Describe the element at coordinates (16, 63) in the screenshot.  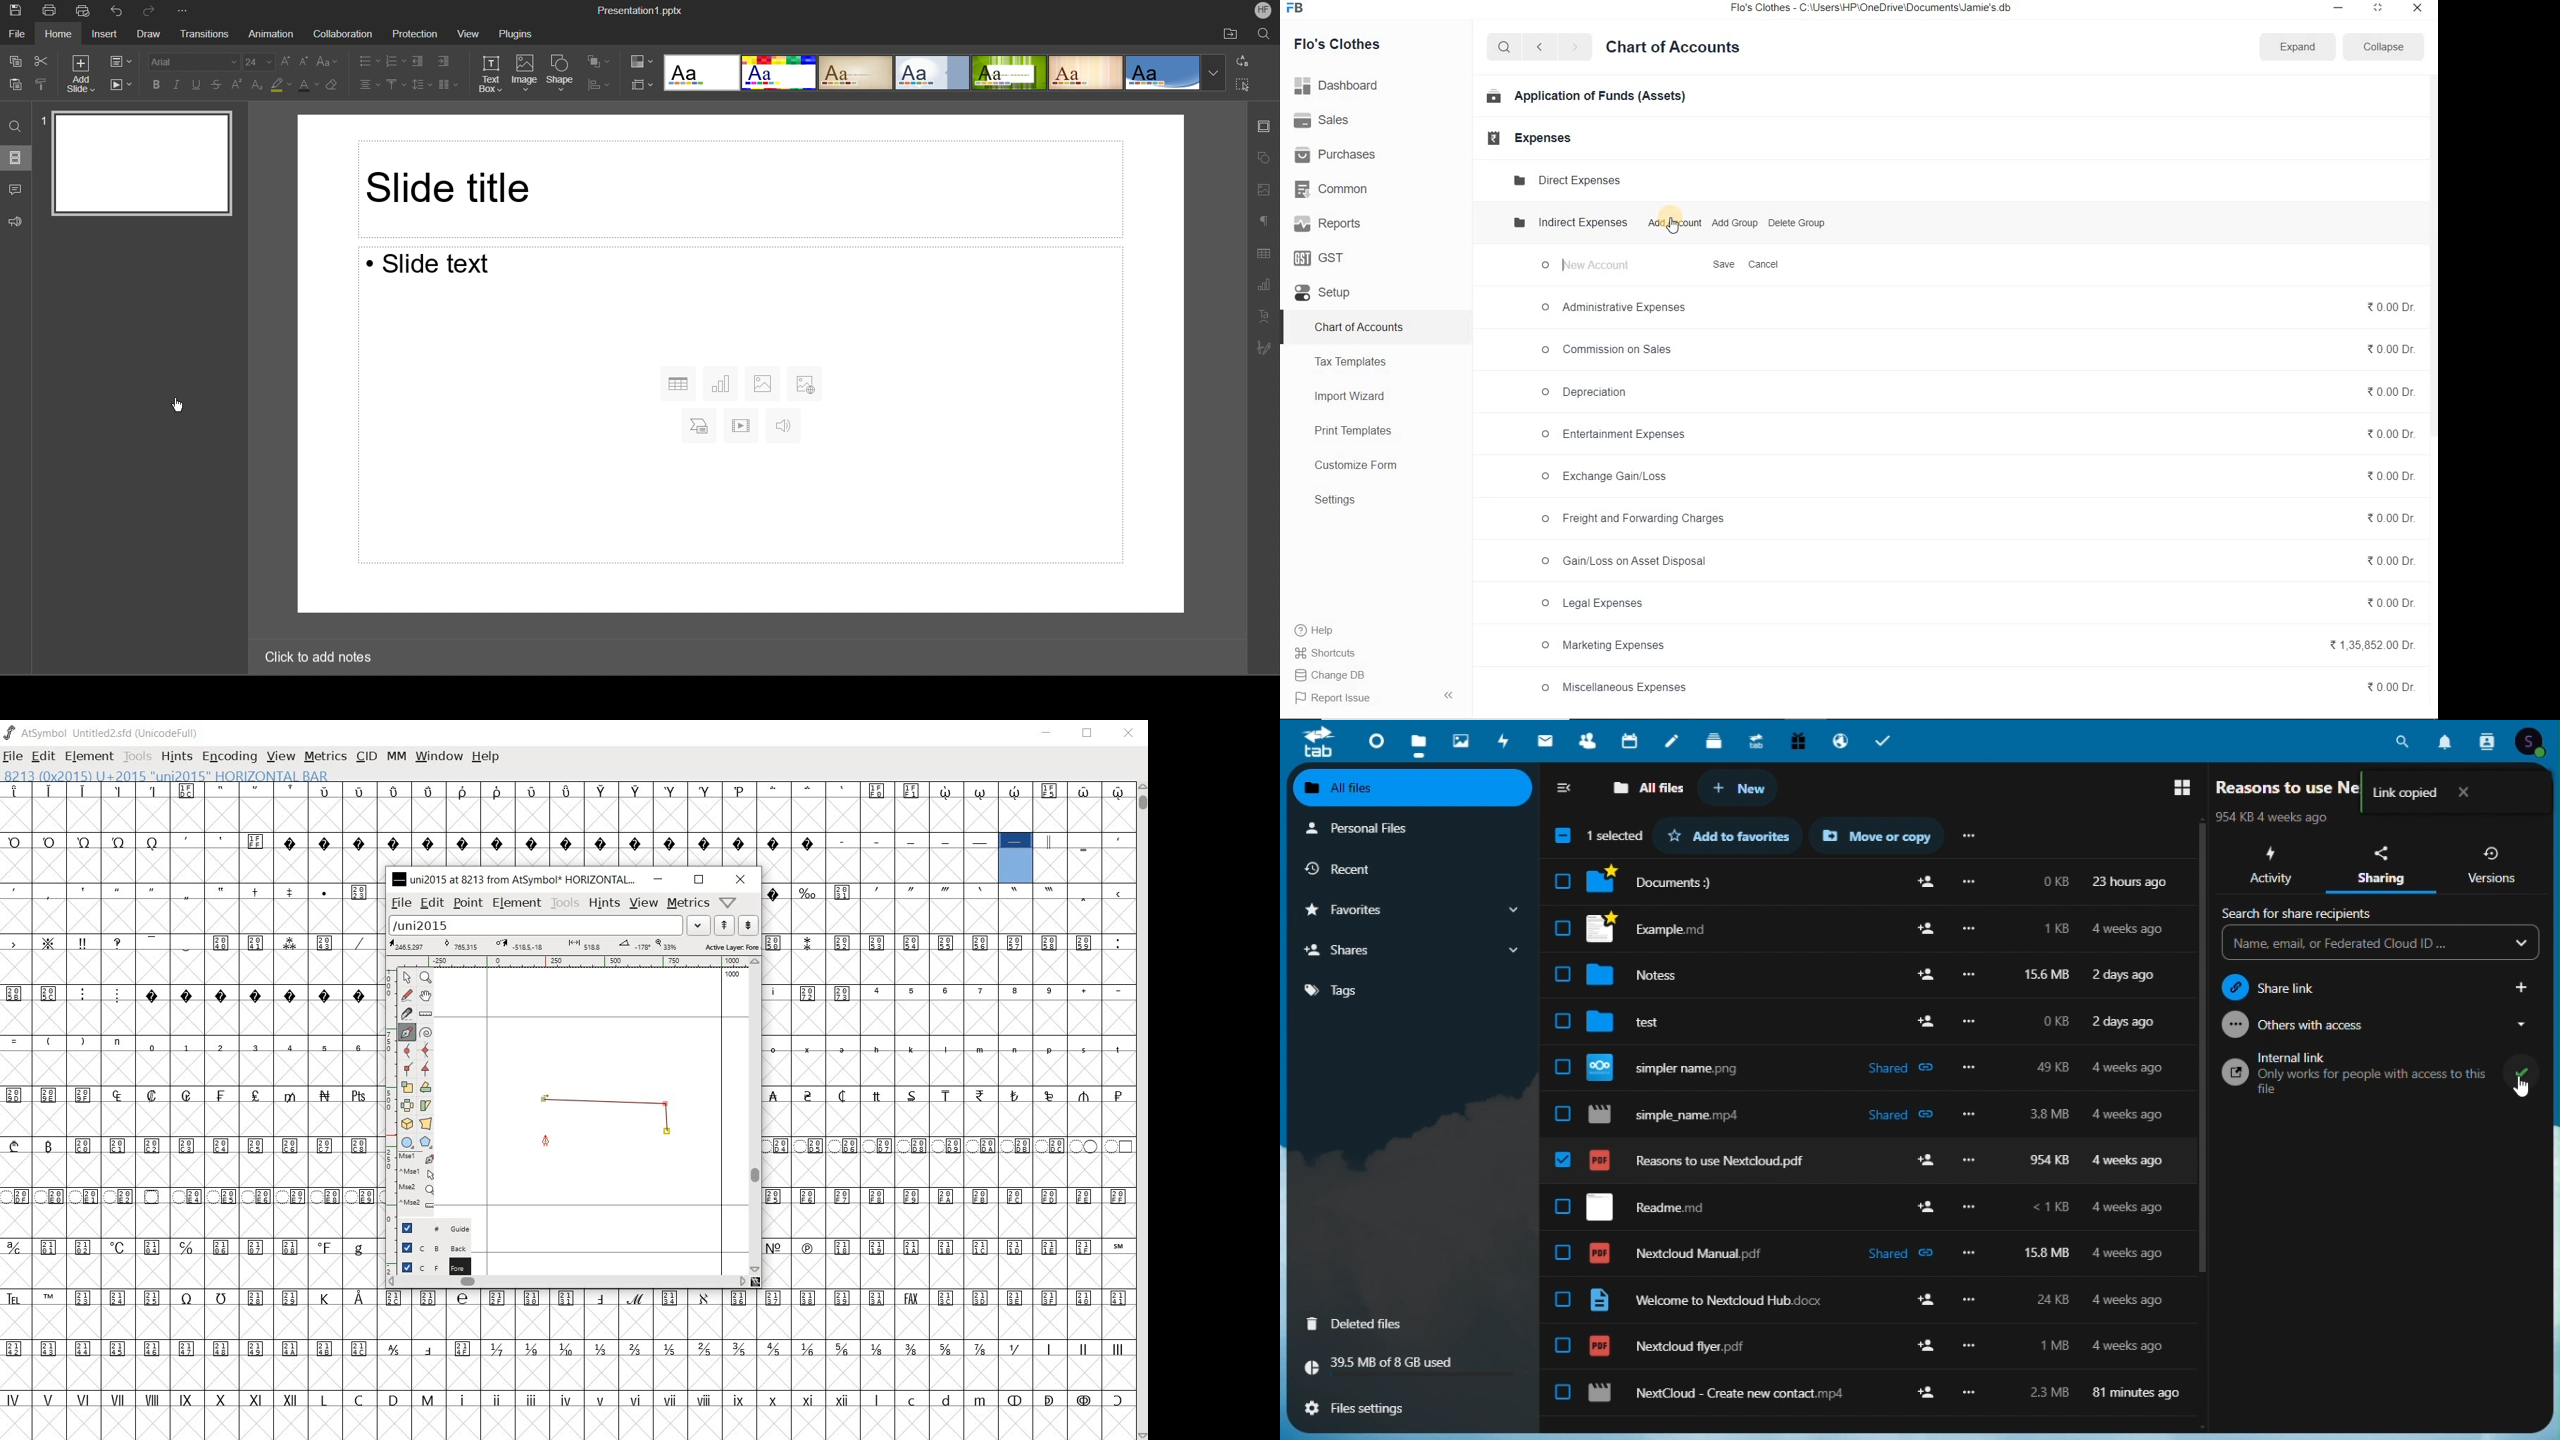
I see `copy` at that location.